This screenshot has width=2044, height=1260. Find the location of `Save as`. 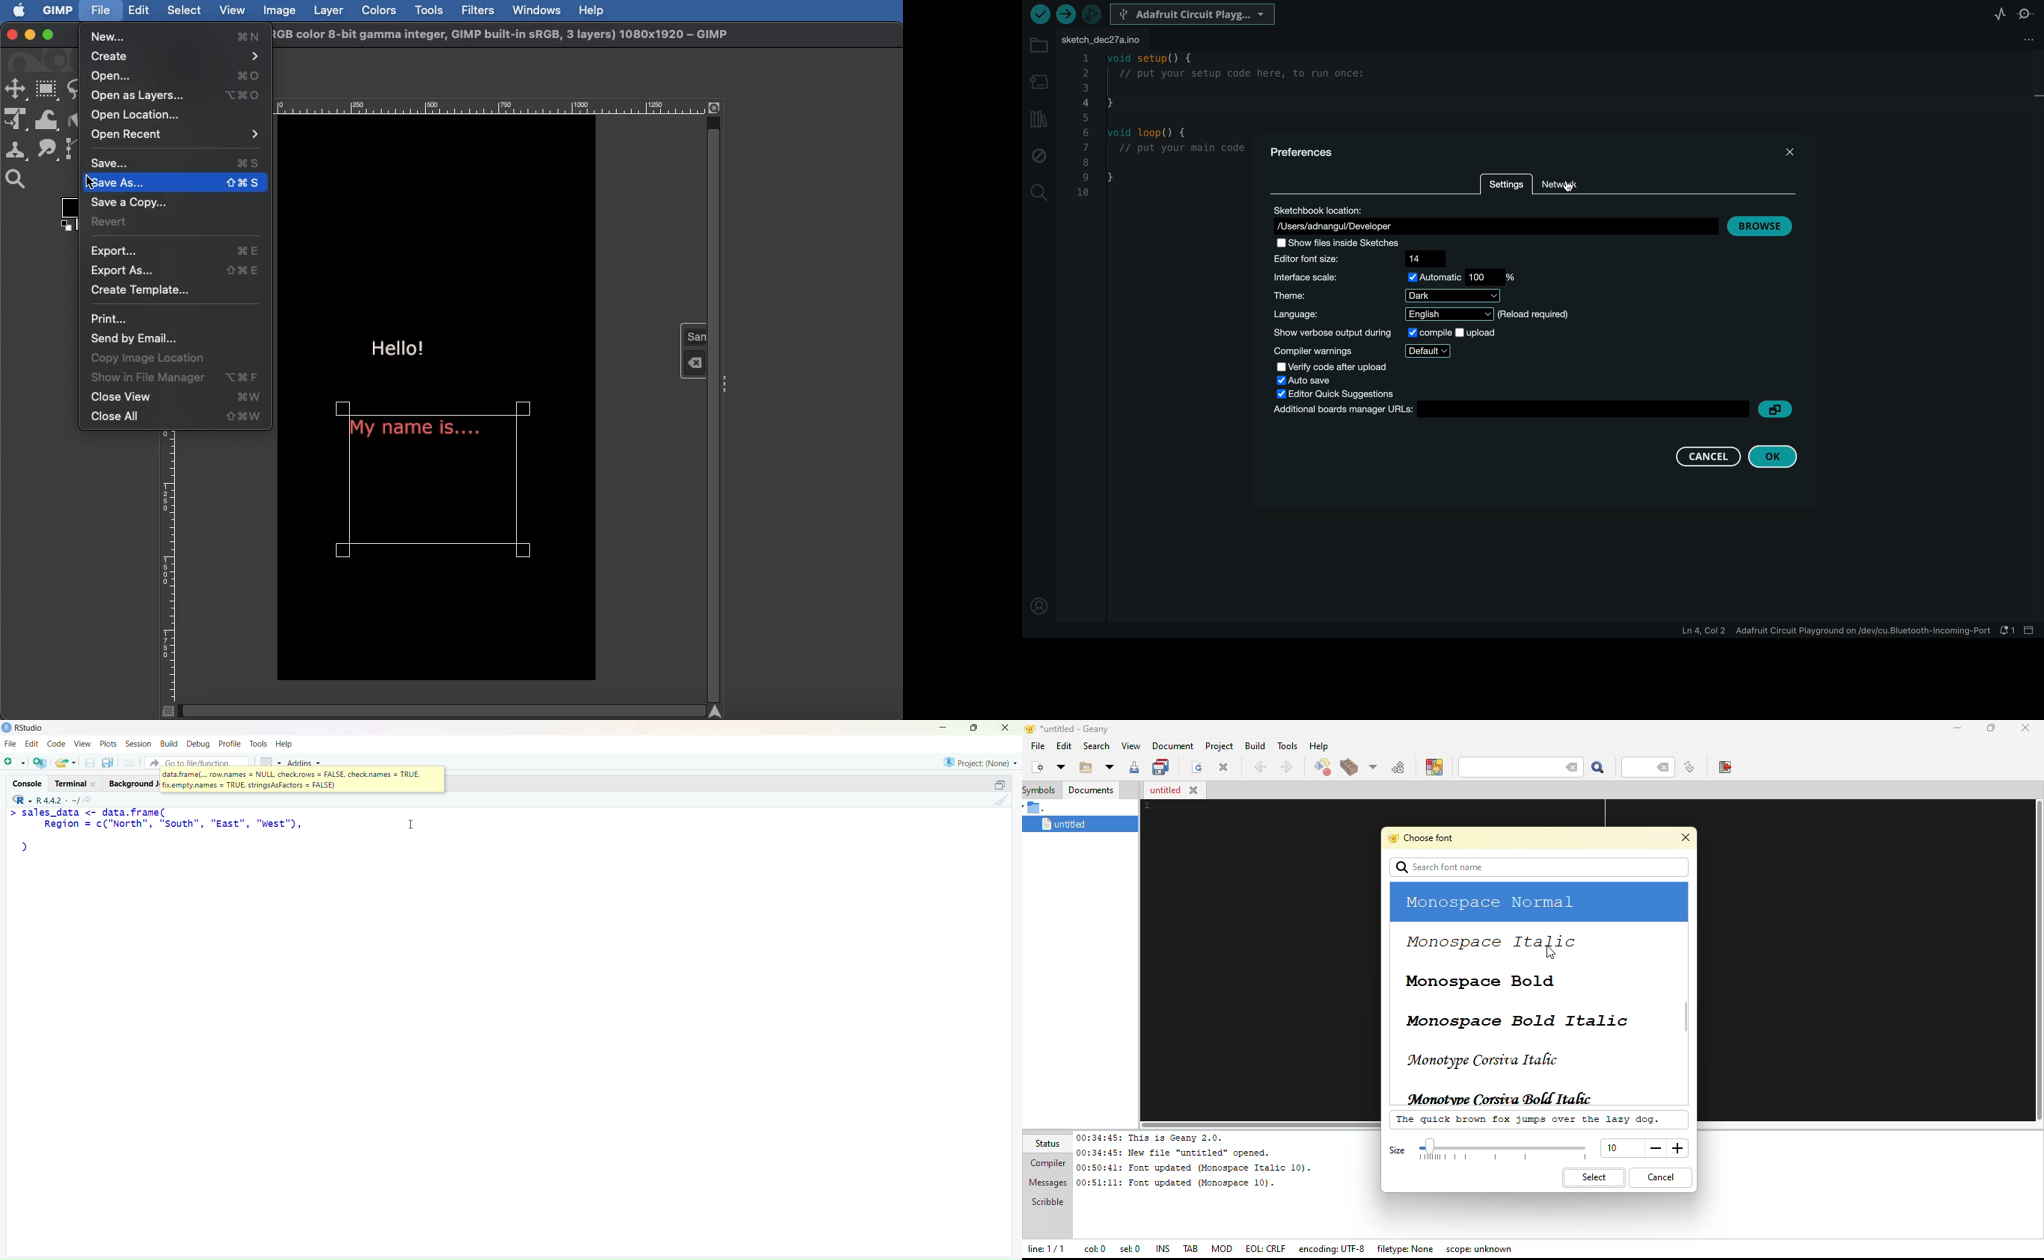

Save as is located at coordinates (173, 184).